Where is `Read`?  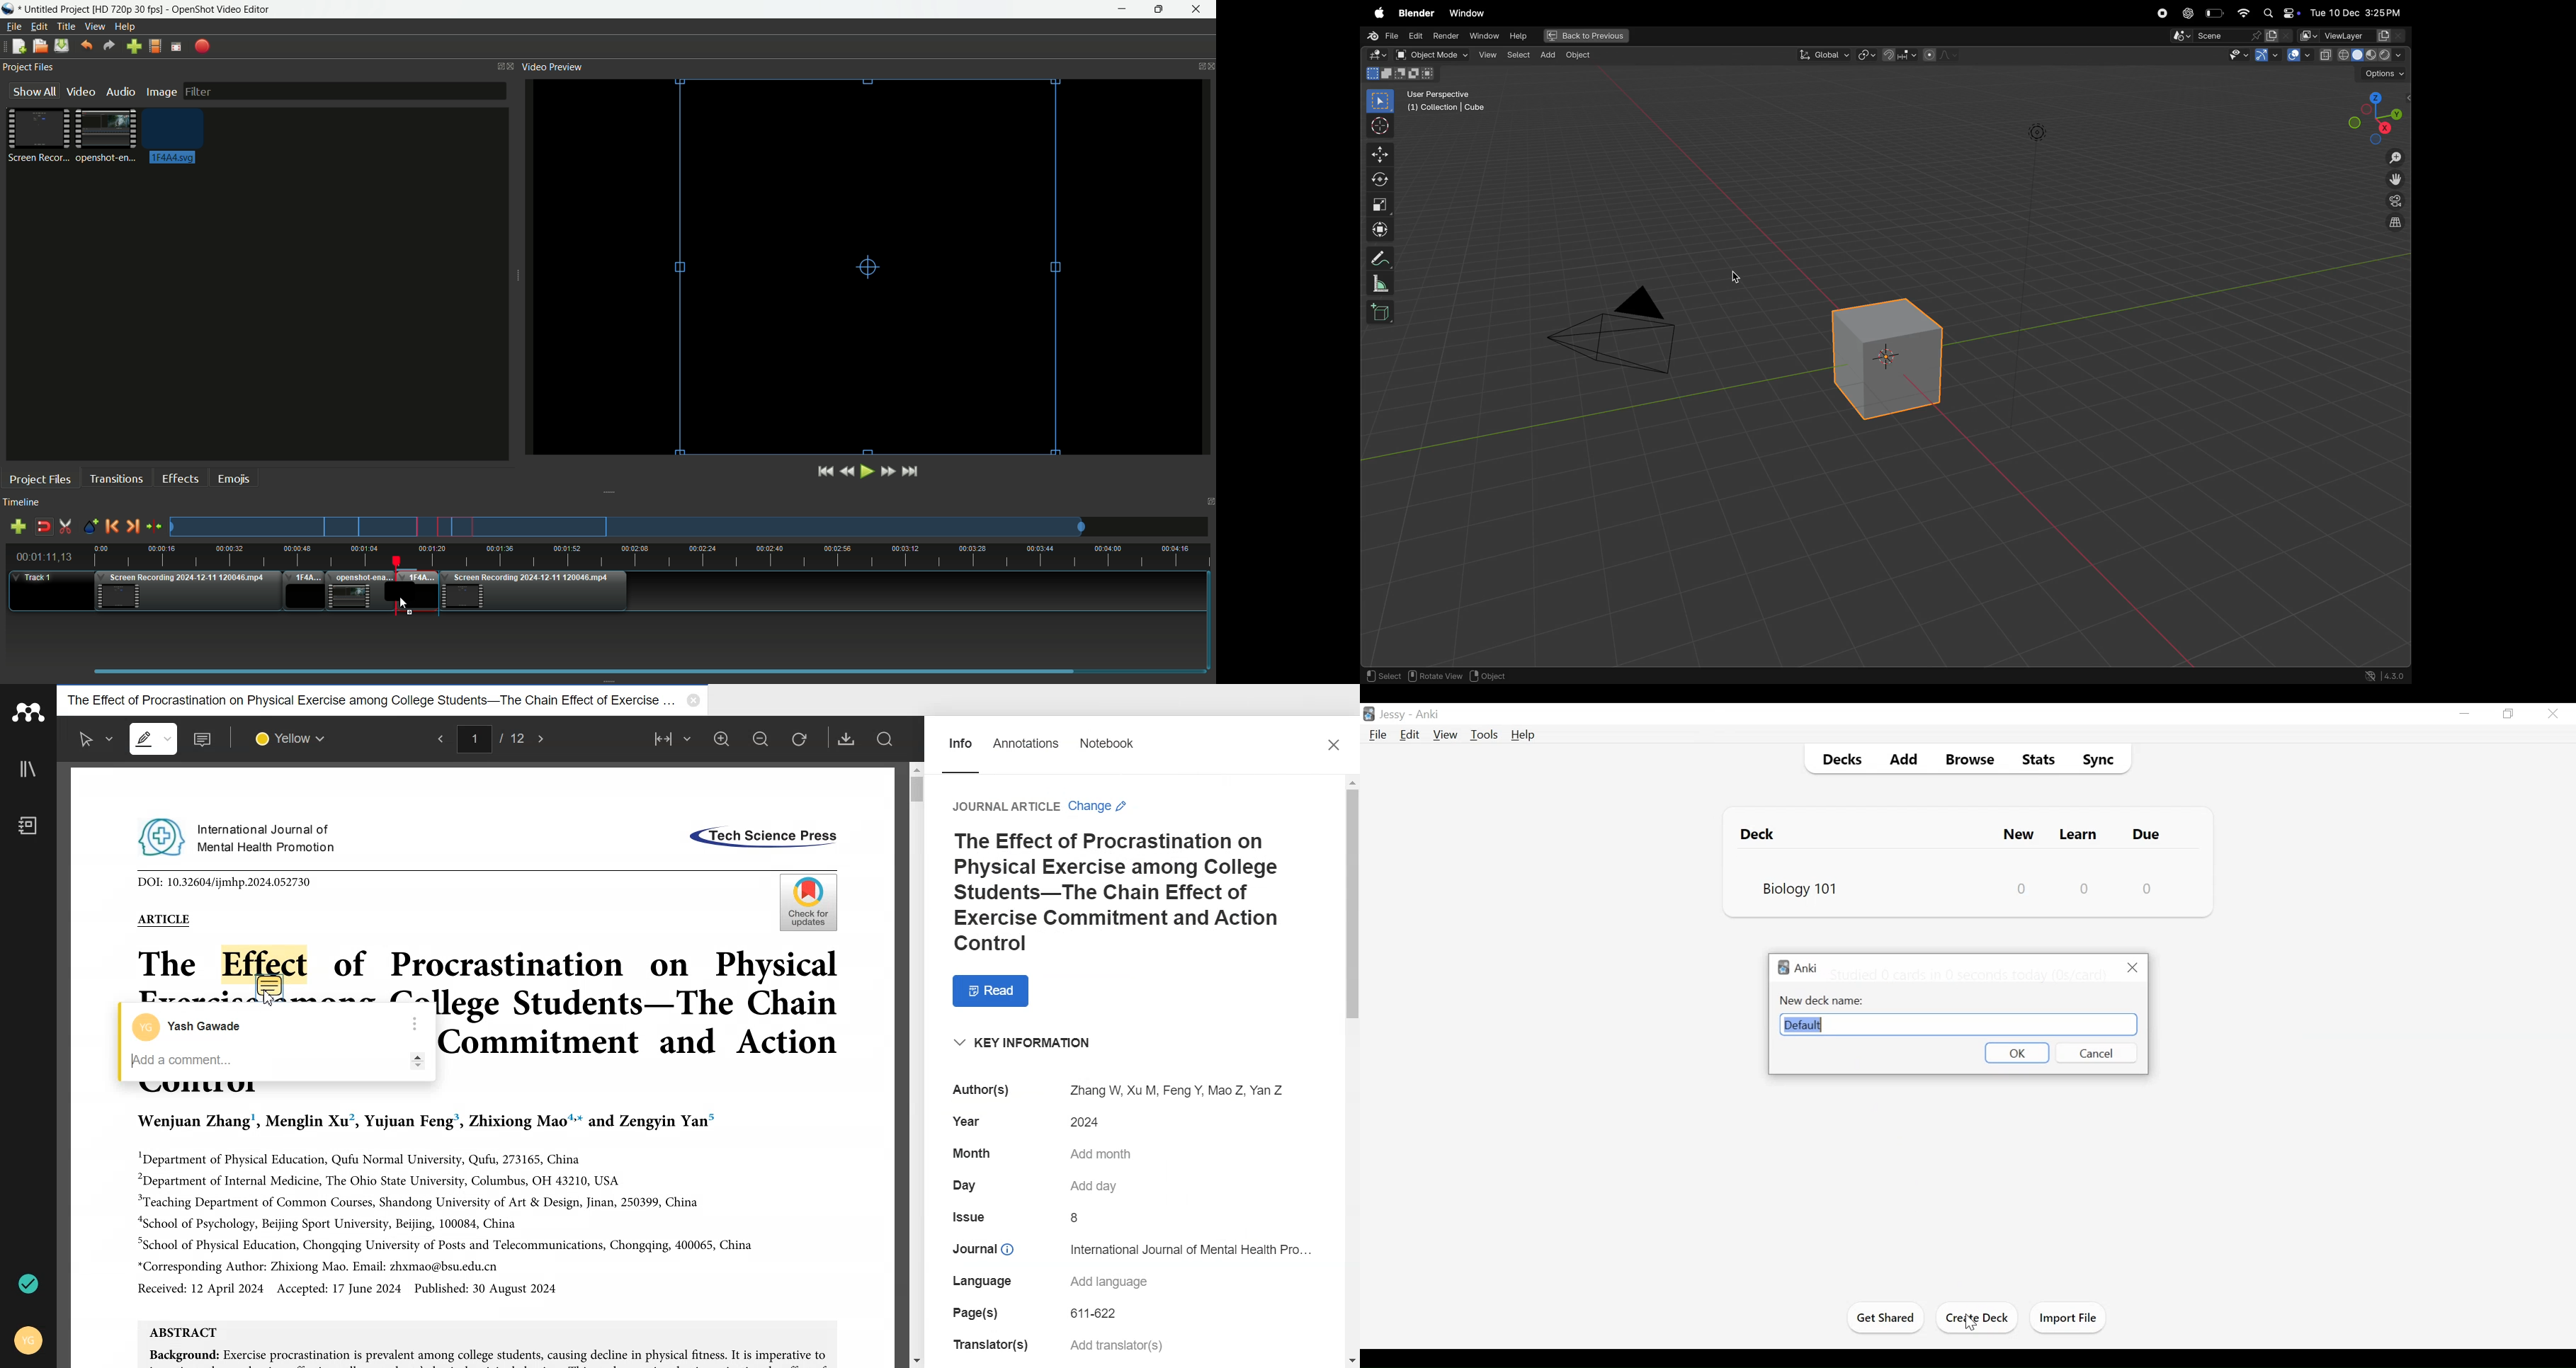
Read is located at coordinates (999, 991).